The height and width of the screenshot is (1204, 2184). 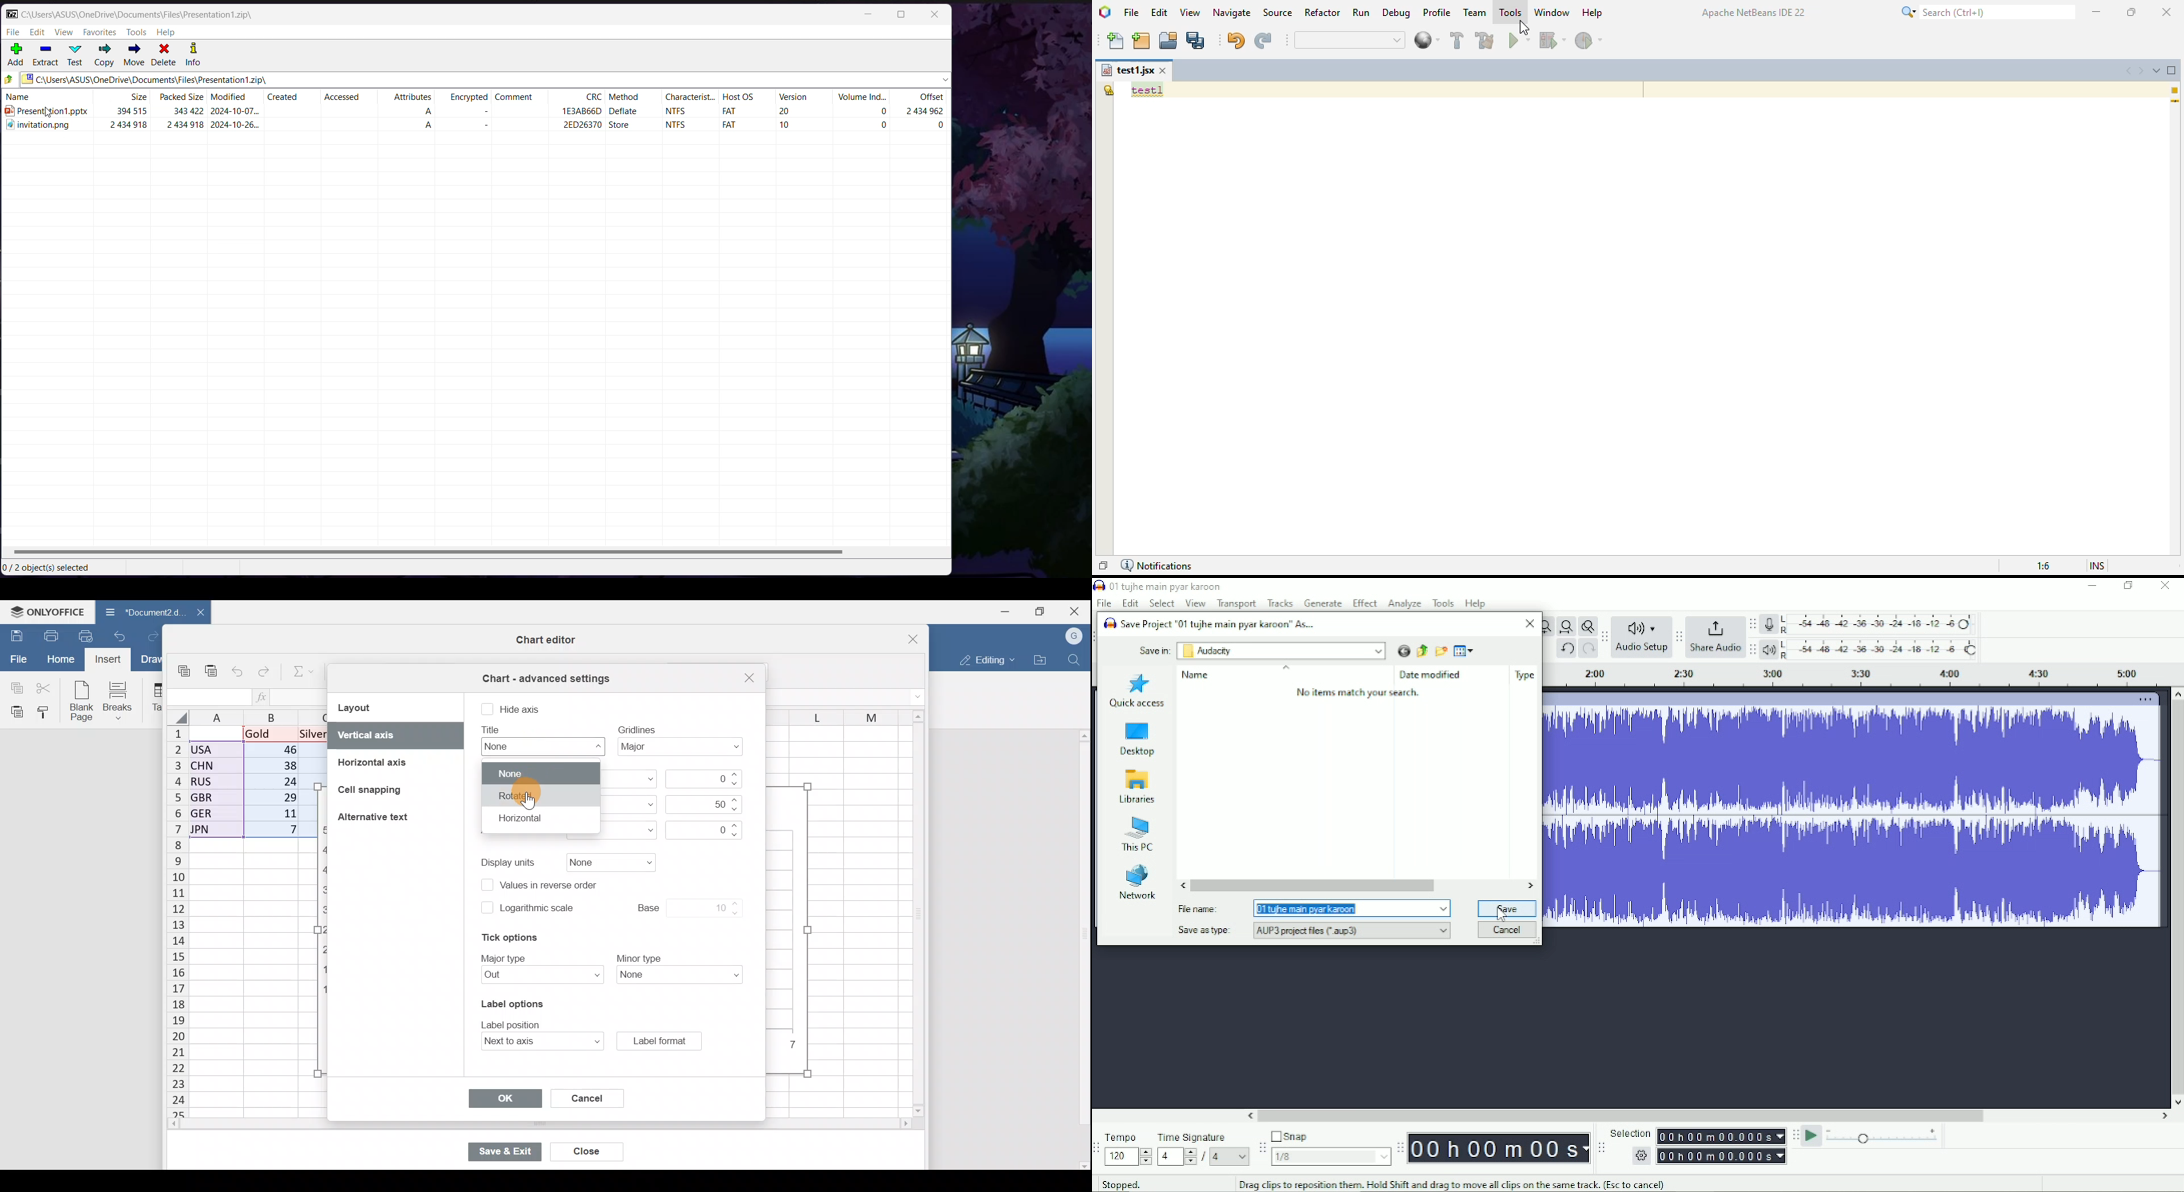 What do you see at coordinates (1324, 604) in the screenshot?
I see `Generate` at bounding box center [1324, 604].